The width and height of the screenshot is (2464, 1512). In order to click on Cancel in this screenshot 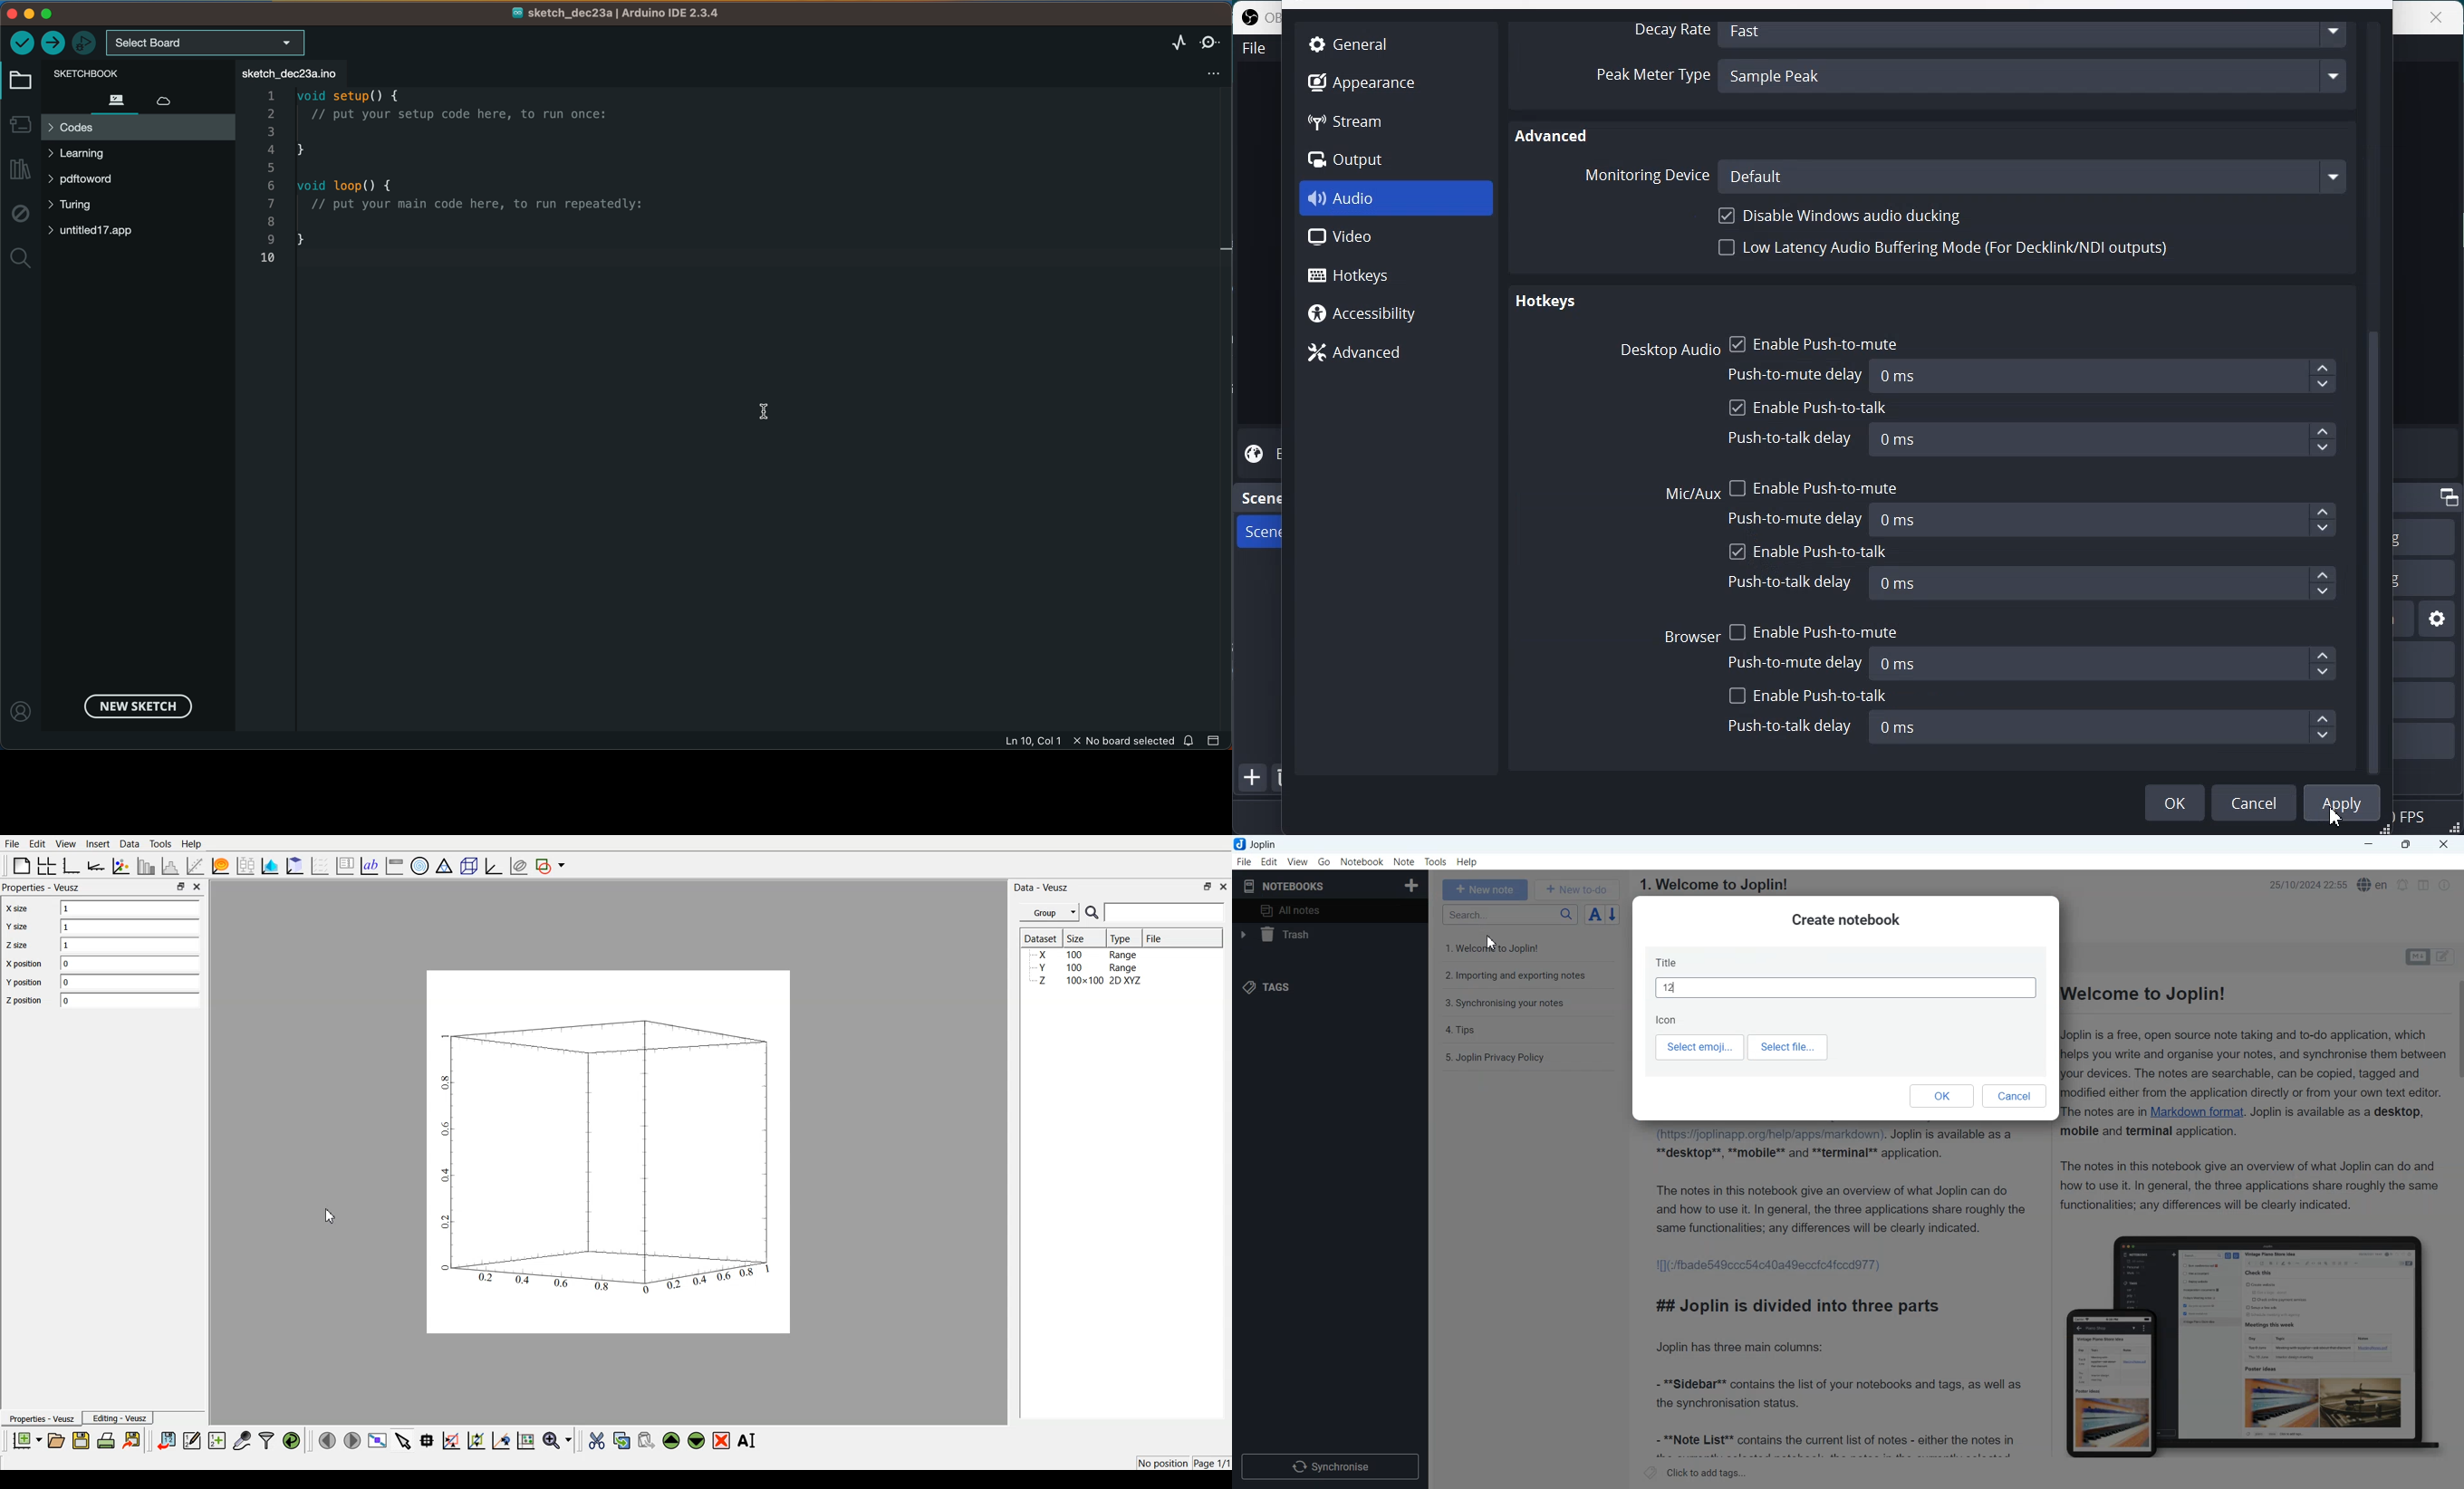, I will do `click(2015, 1097)`.